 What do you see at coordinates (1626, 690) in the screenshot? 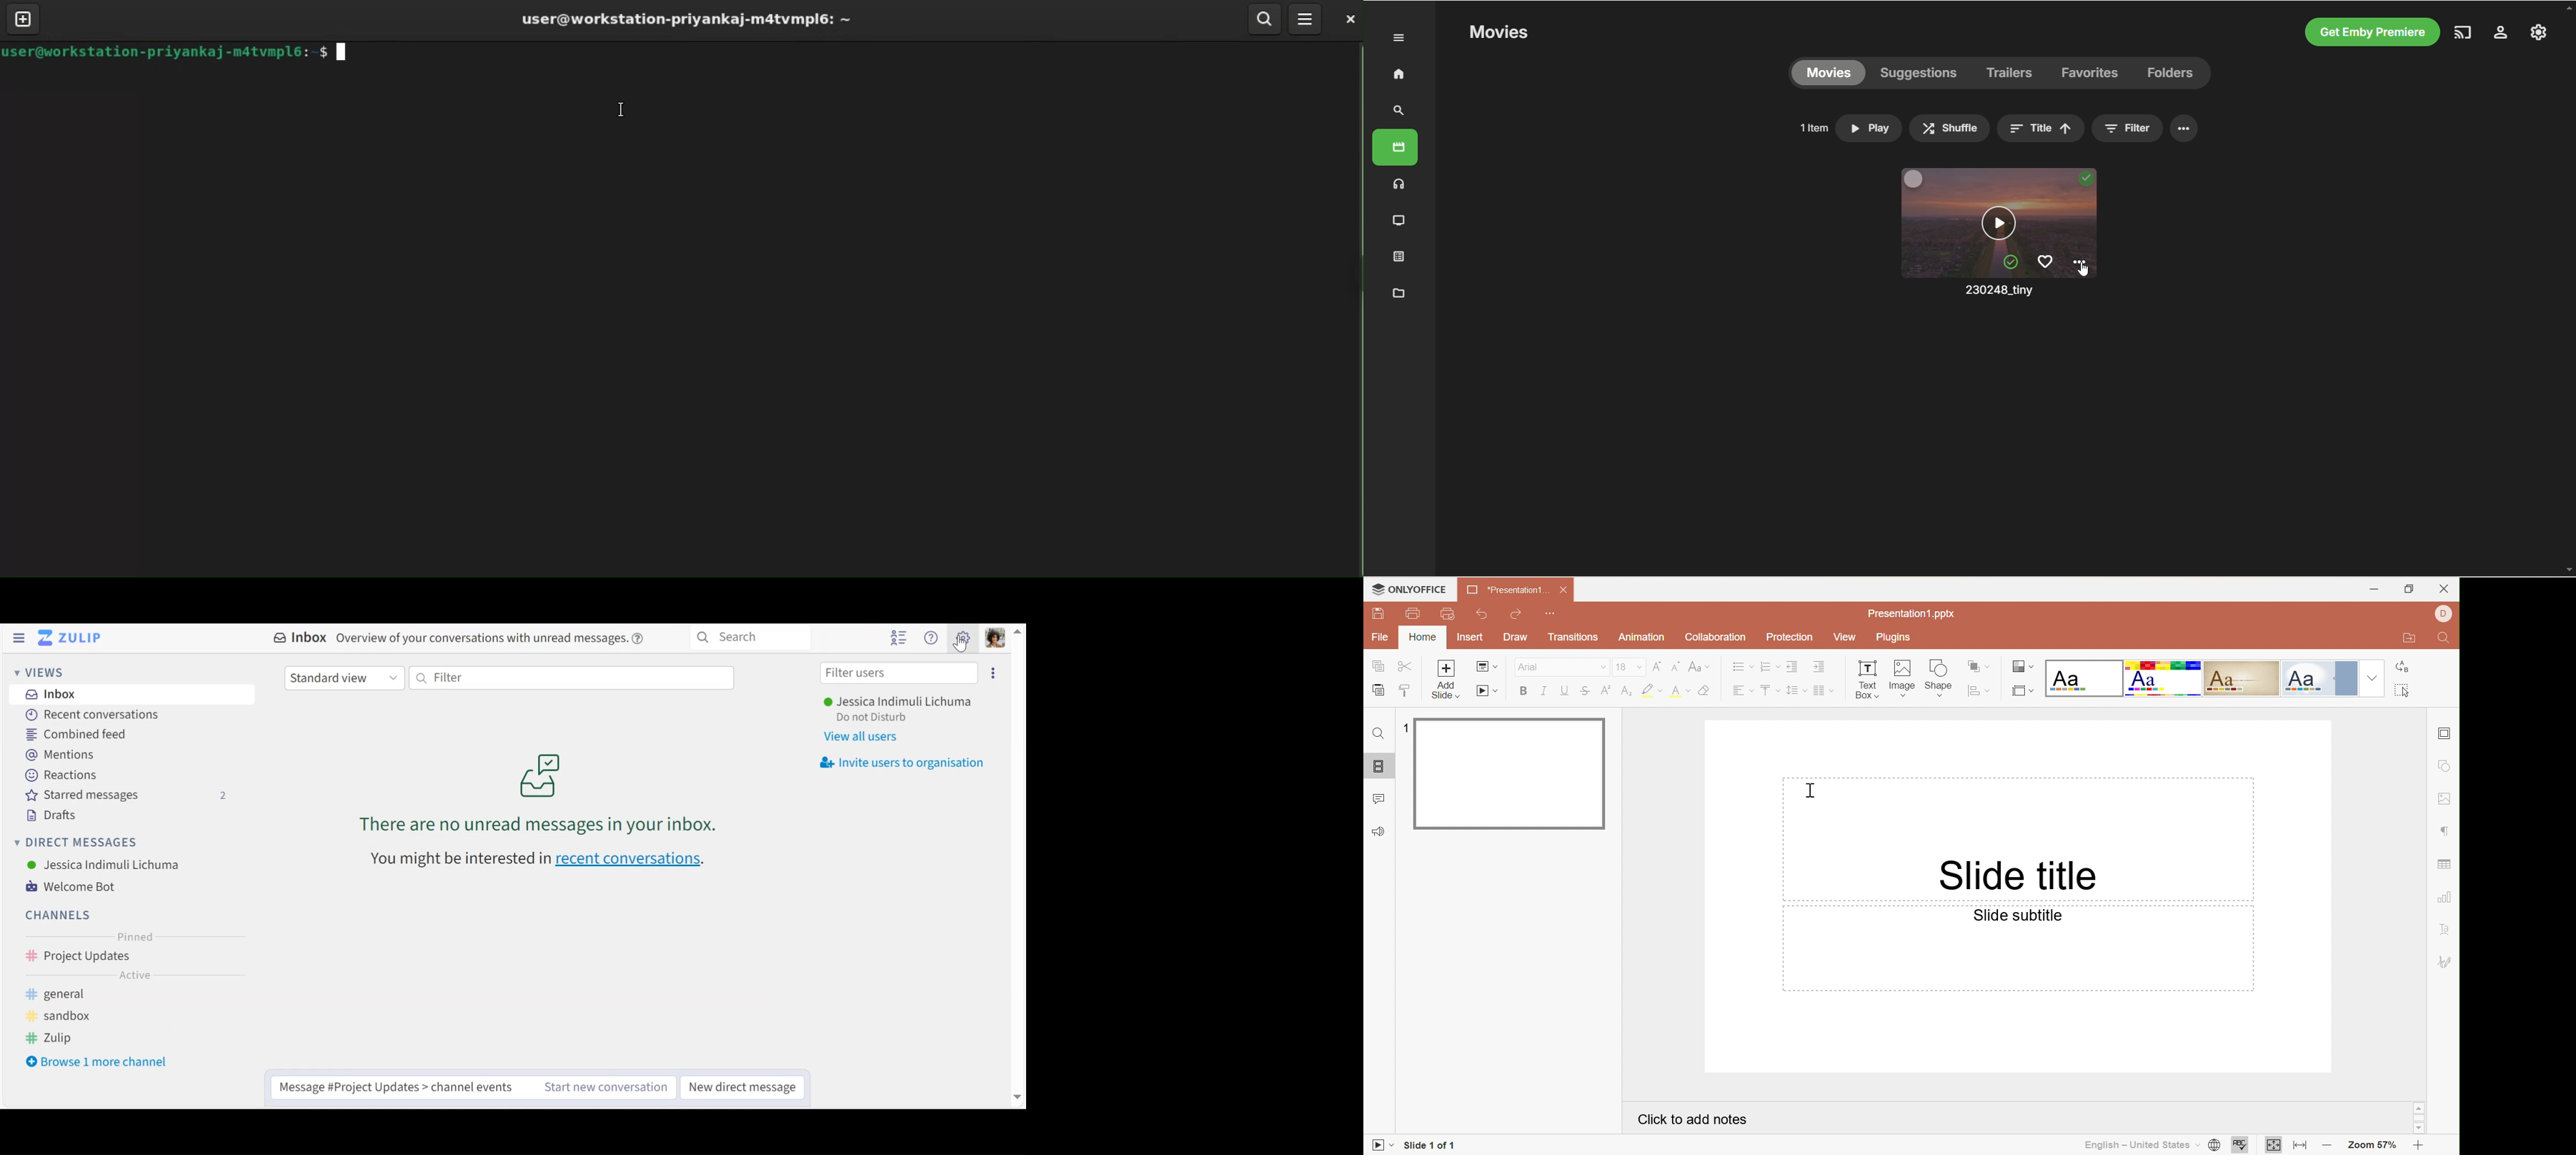
I see `Subscript` at bounding box center [1626, 690].